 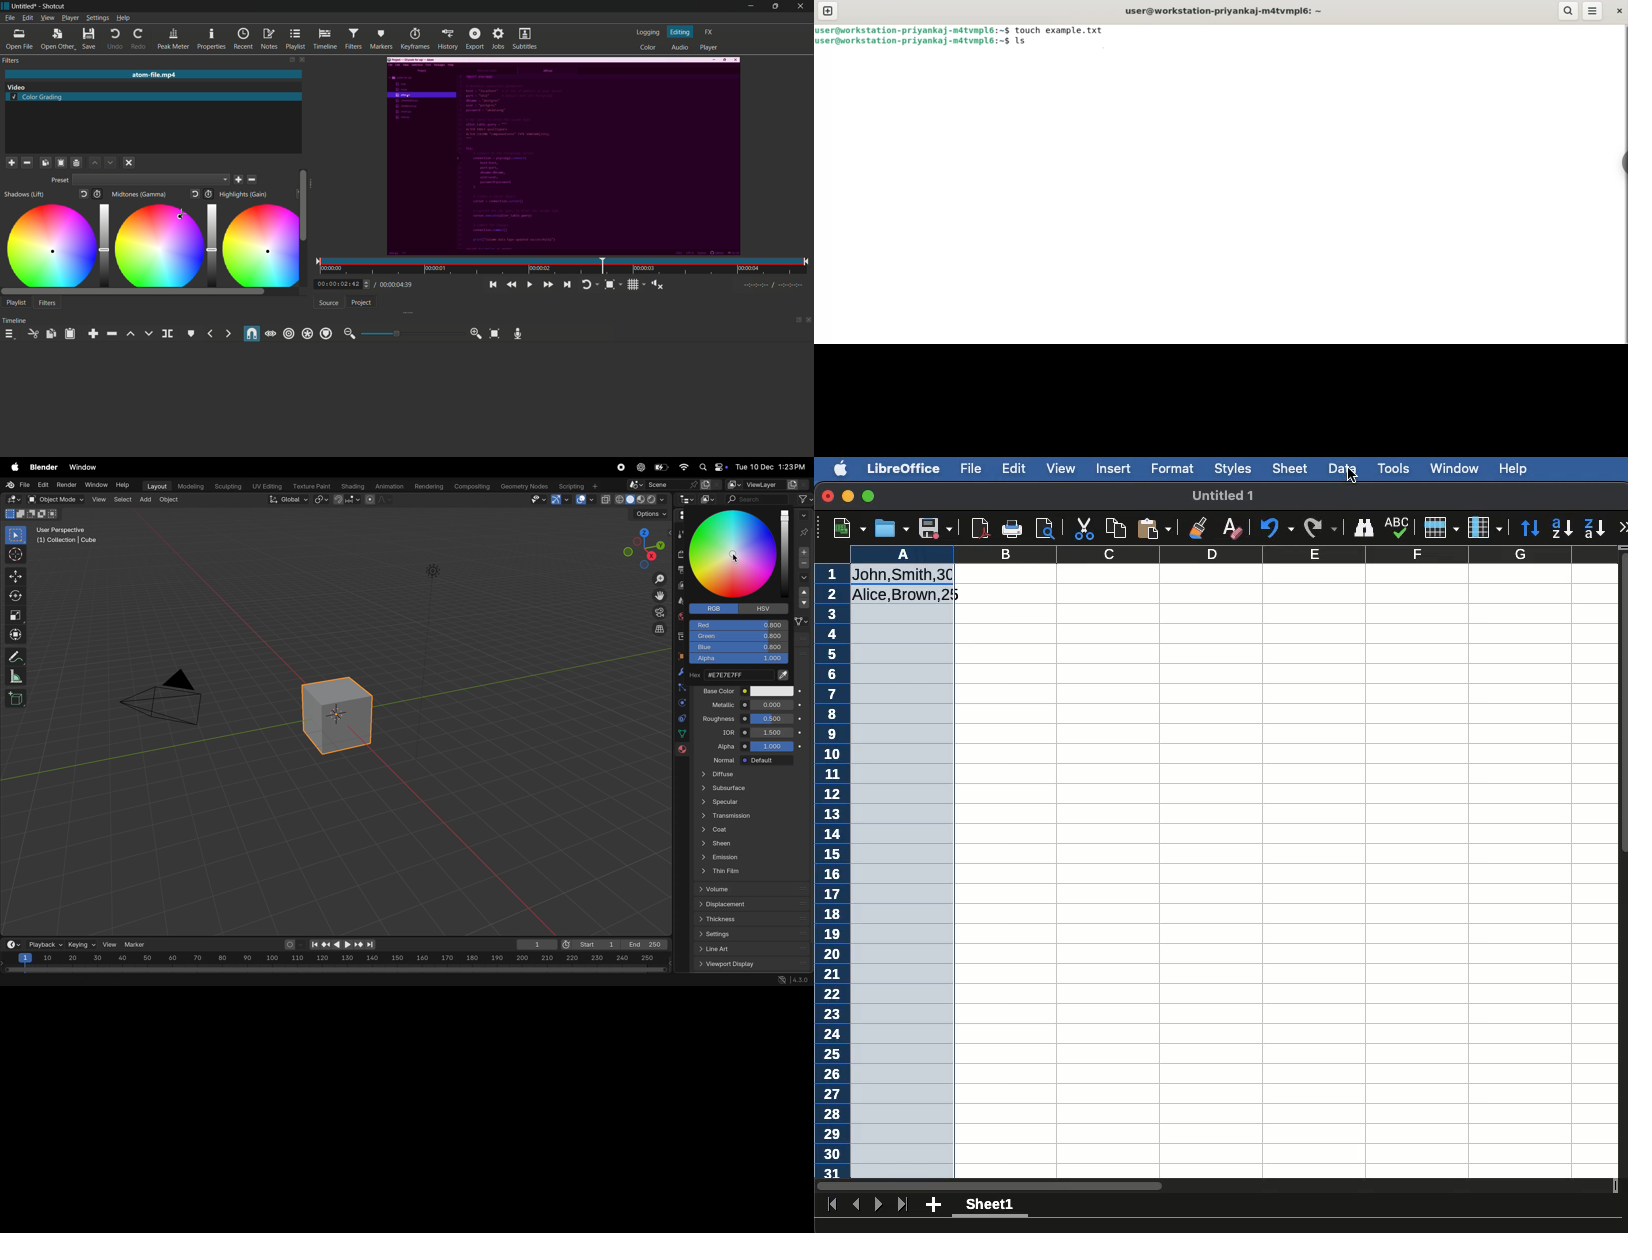 What do you see at coordinates (311, 484) in the screenshot?
I see `texture paint` at bounding box center [311, 484].